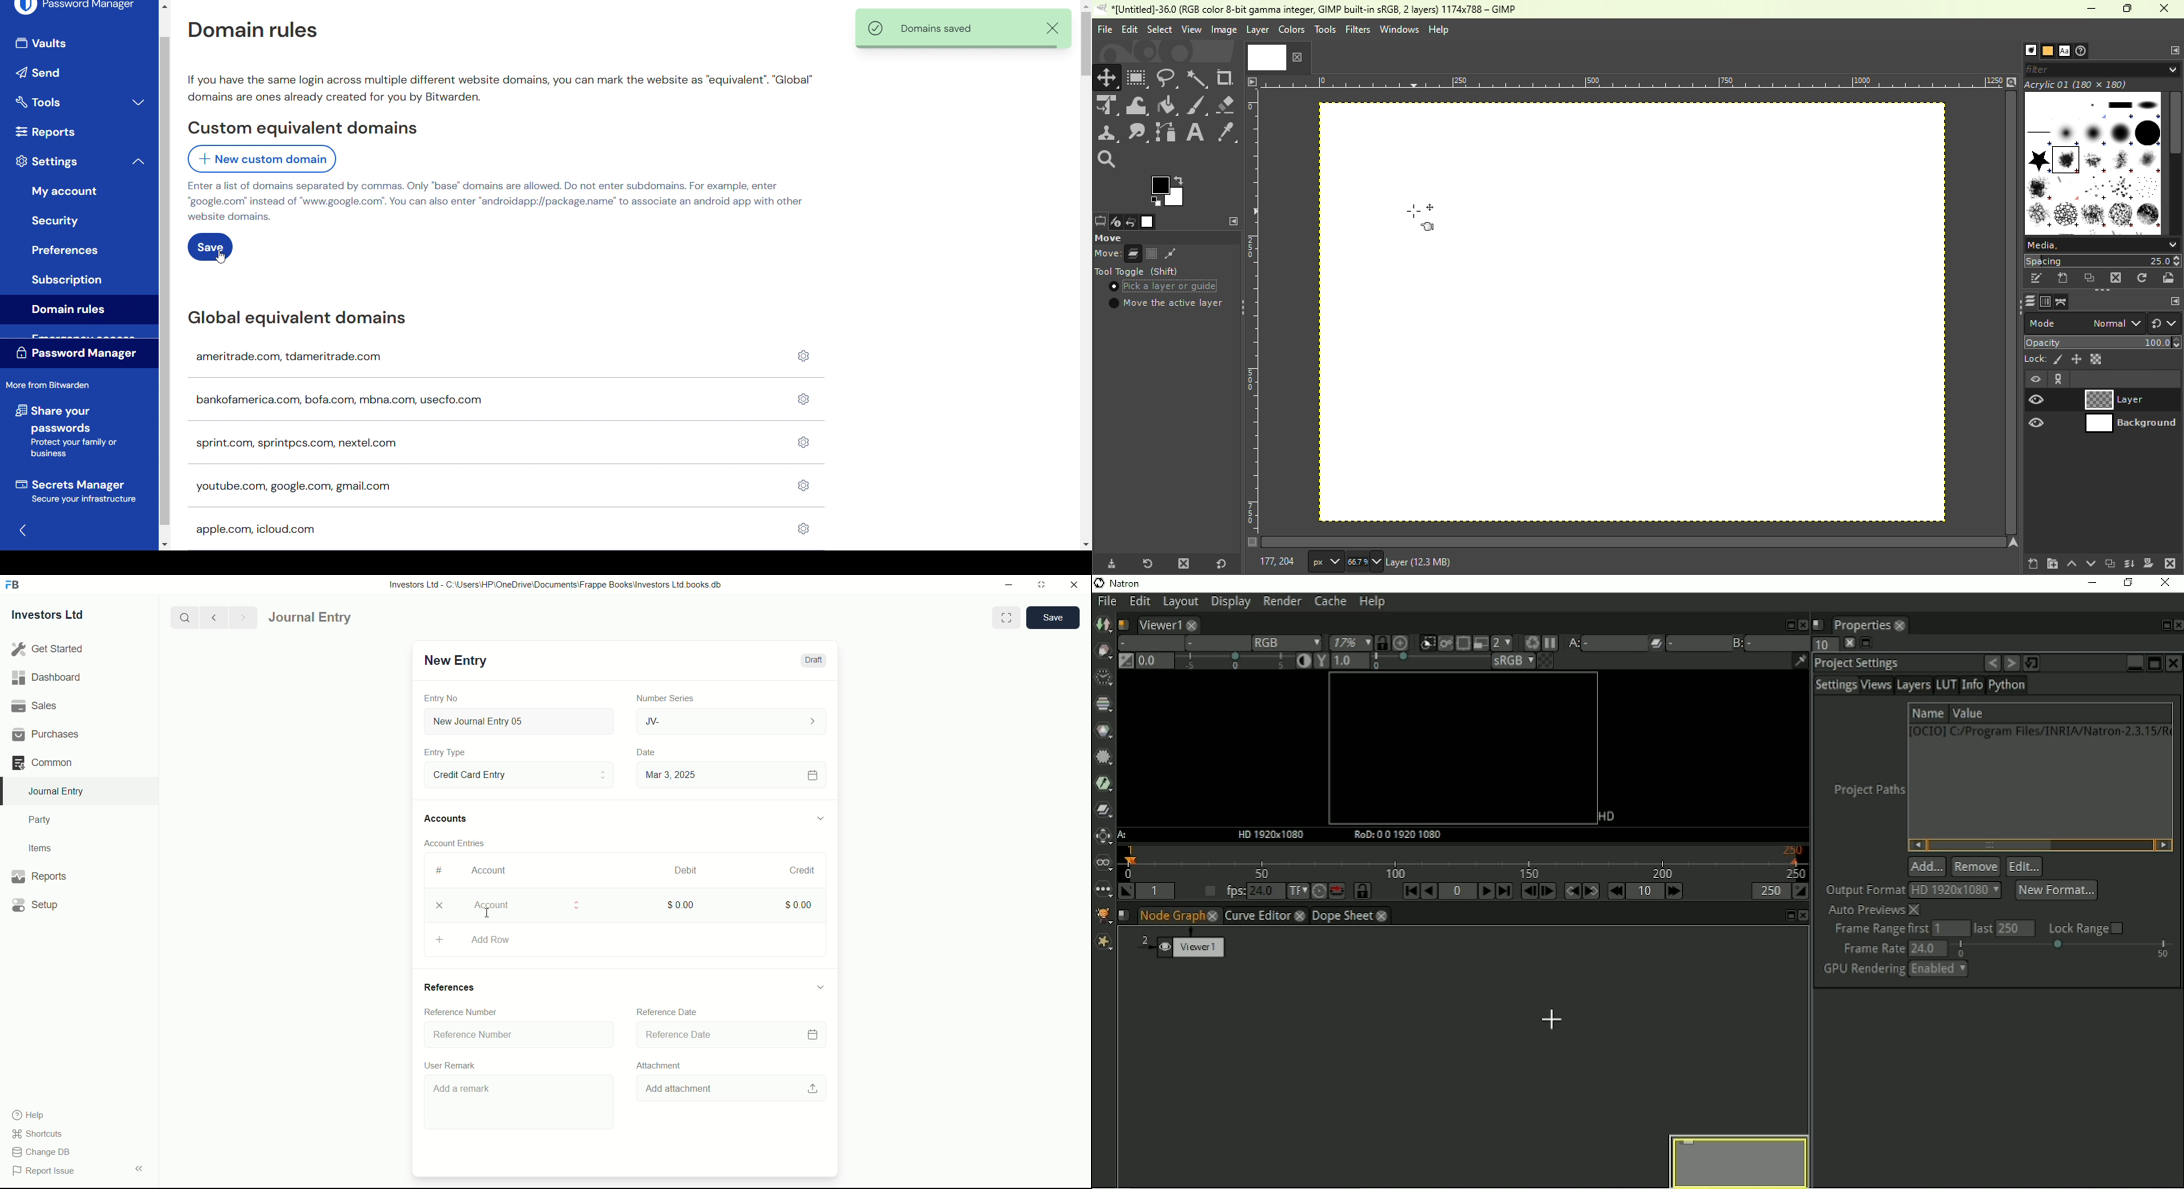 This screenshot has width=2184, height=1204. I want to click on maximize, so click(1042, 584).